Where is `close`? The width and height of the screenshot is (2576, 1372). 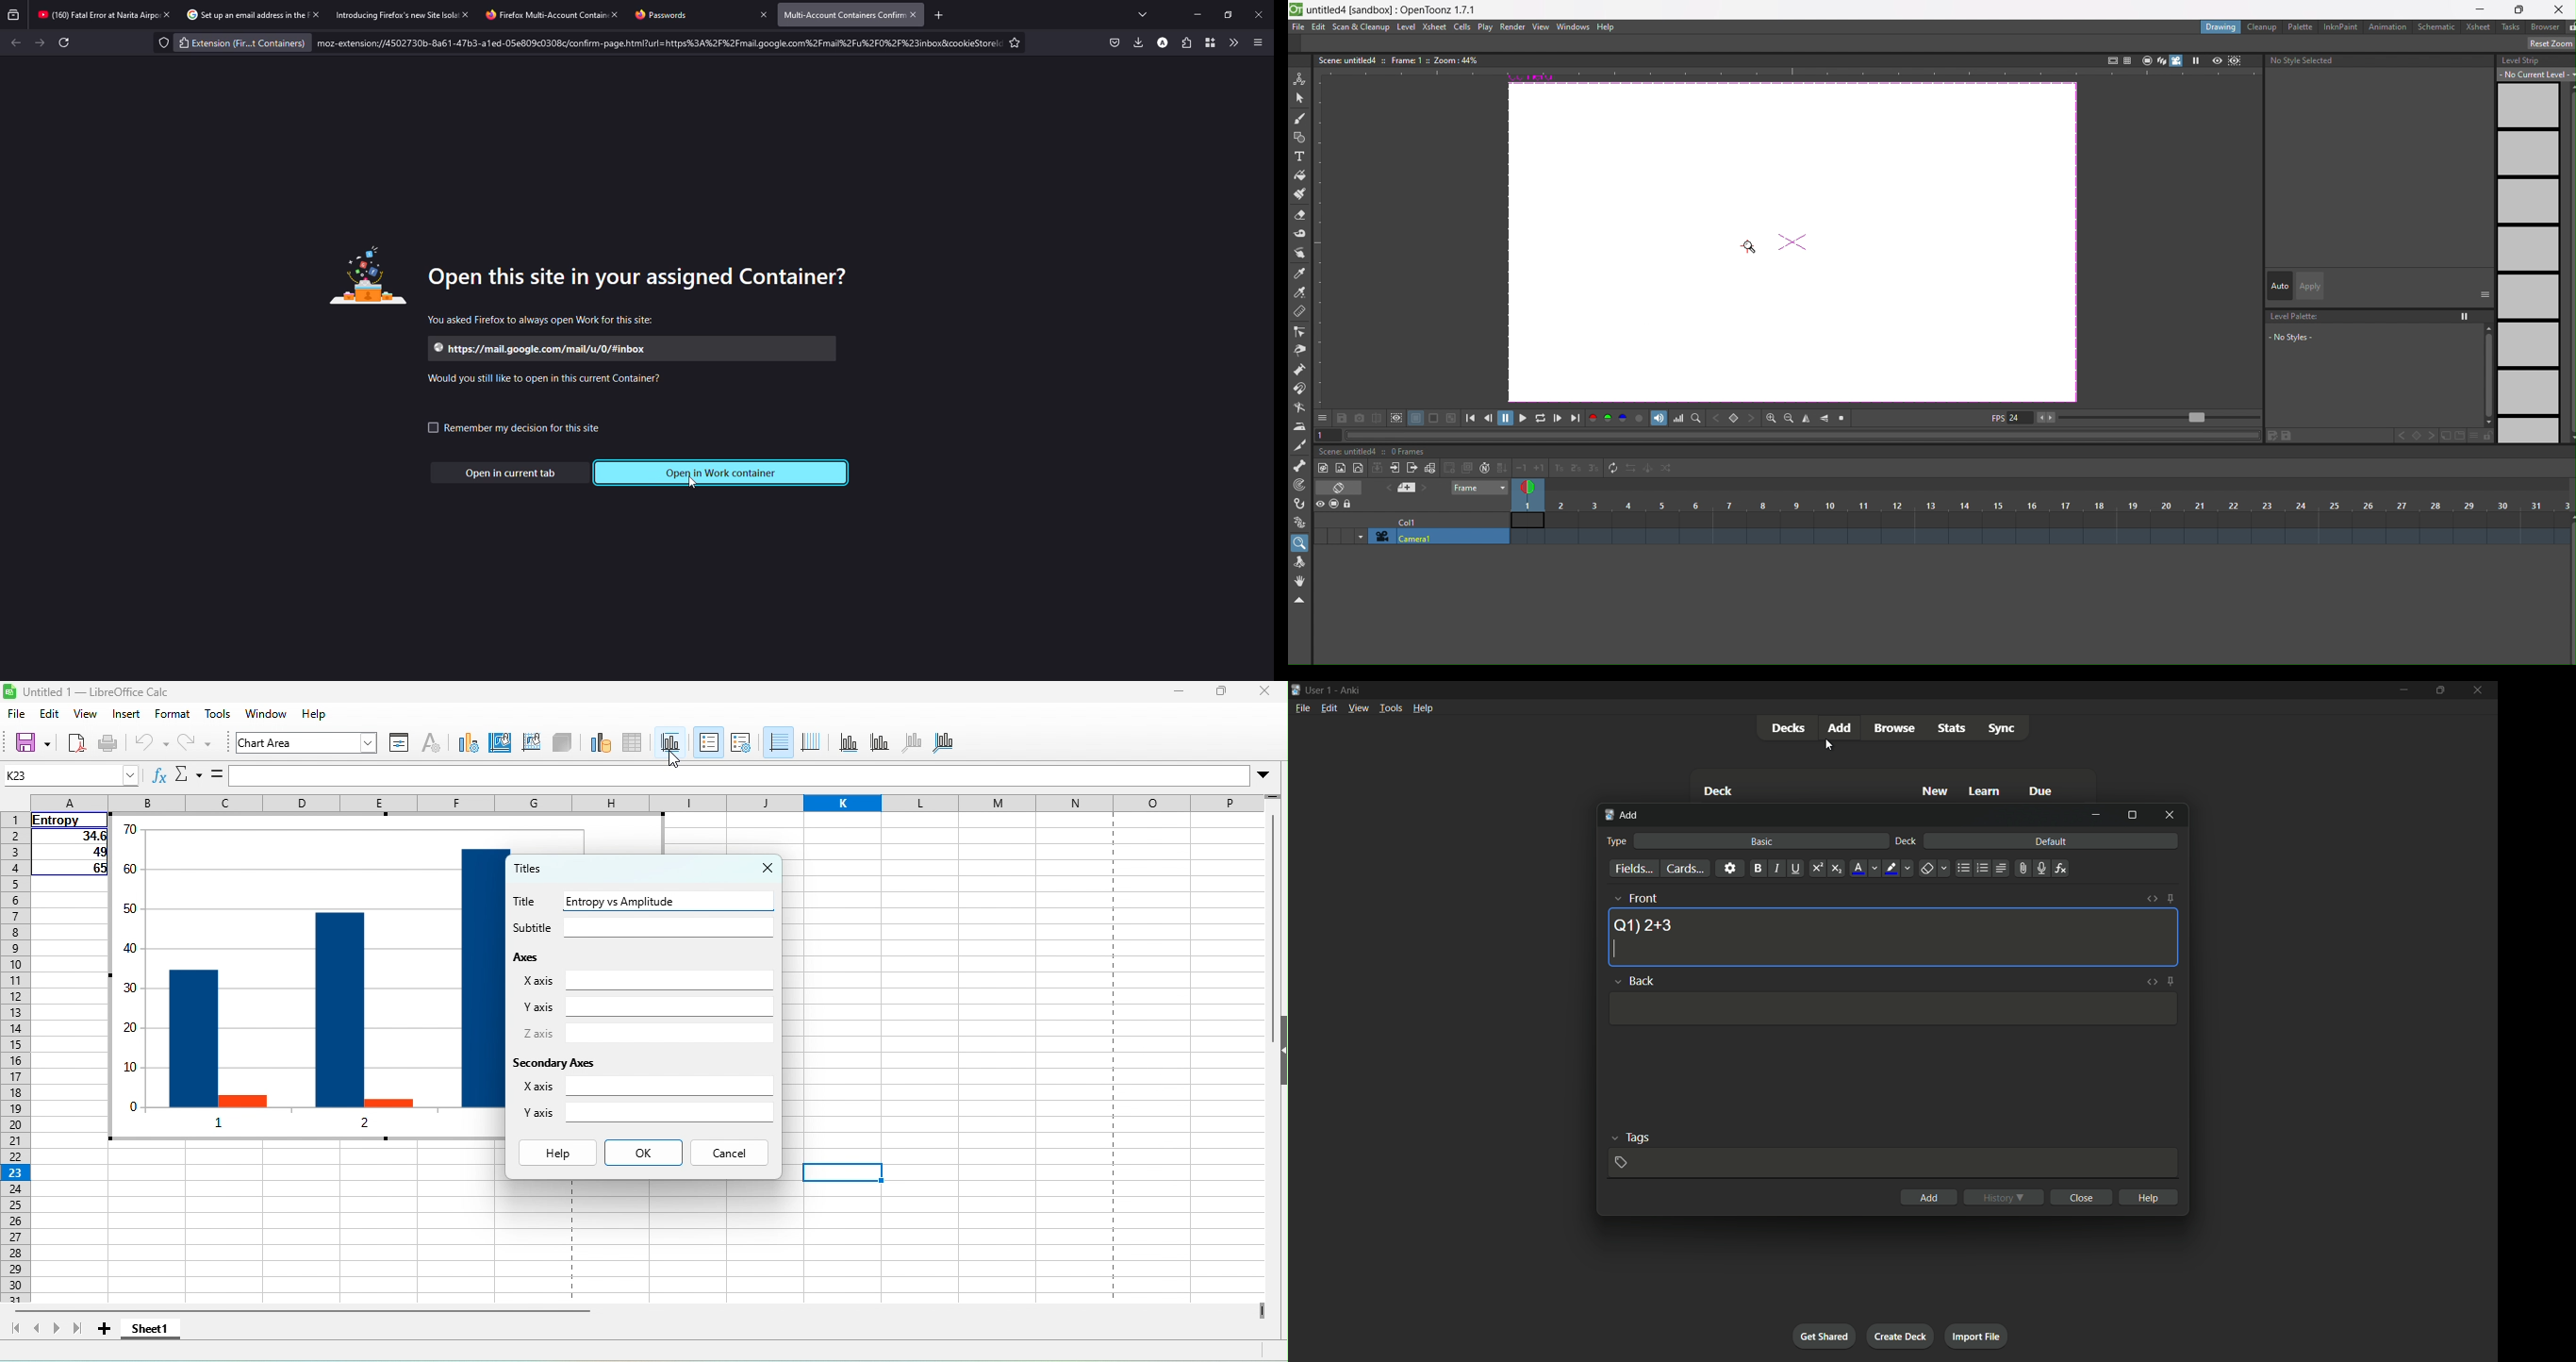
close is located at coordinates (614, 14).